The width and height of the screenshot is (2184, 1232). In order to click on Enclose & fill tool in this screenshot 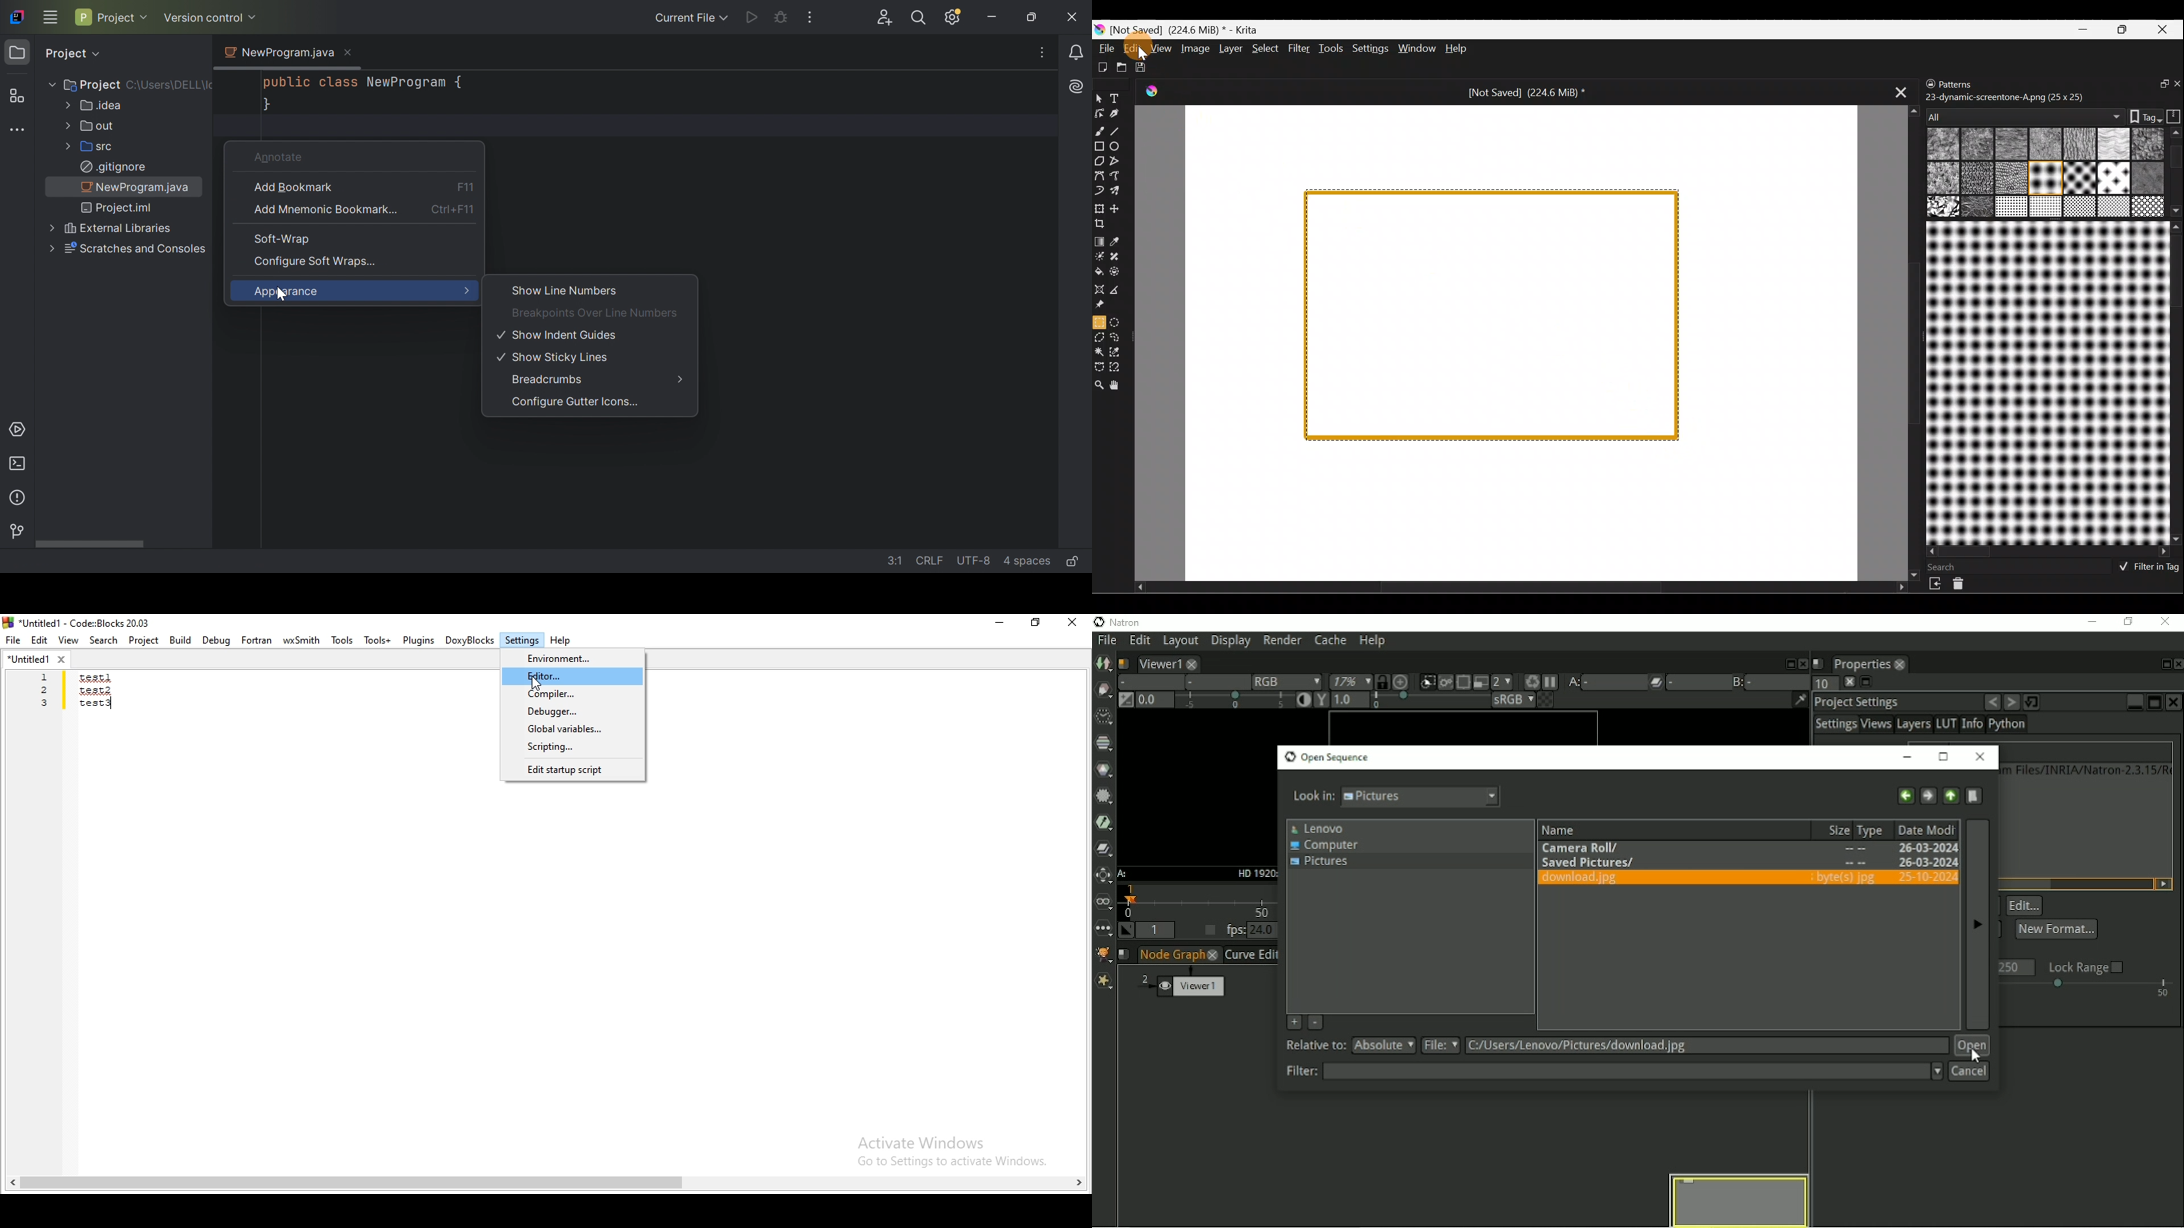, I will do `click(1120, 272)`.